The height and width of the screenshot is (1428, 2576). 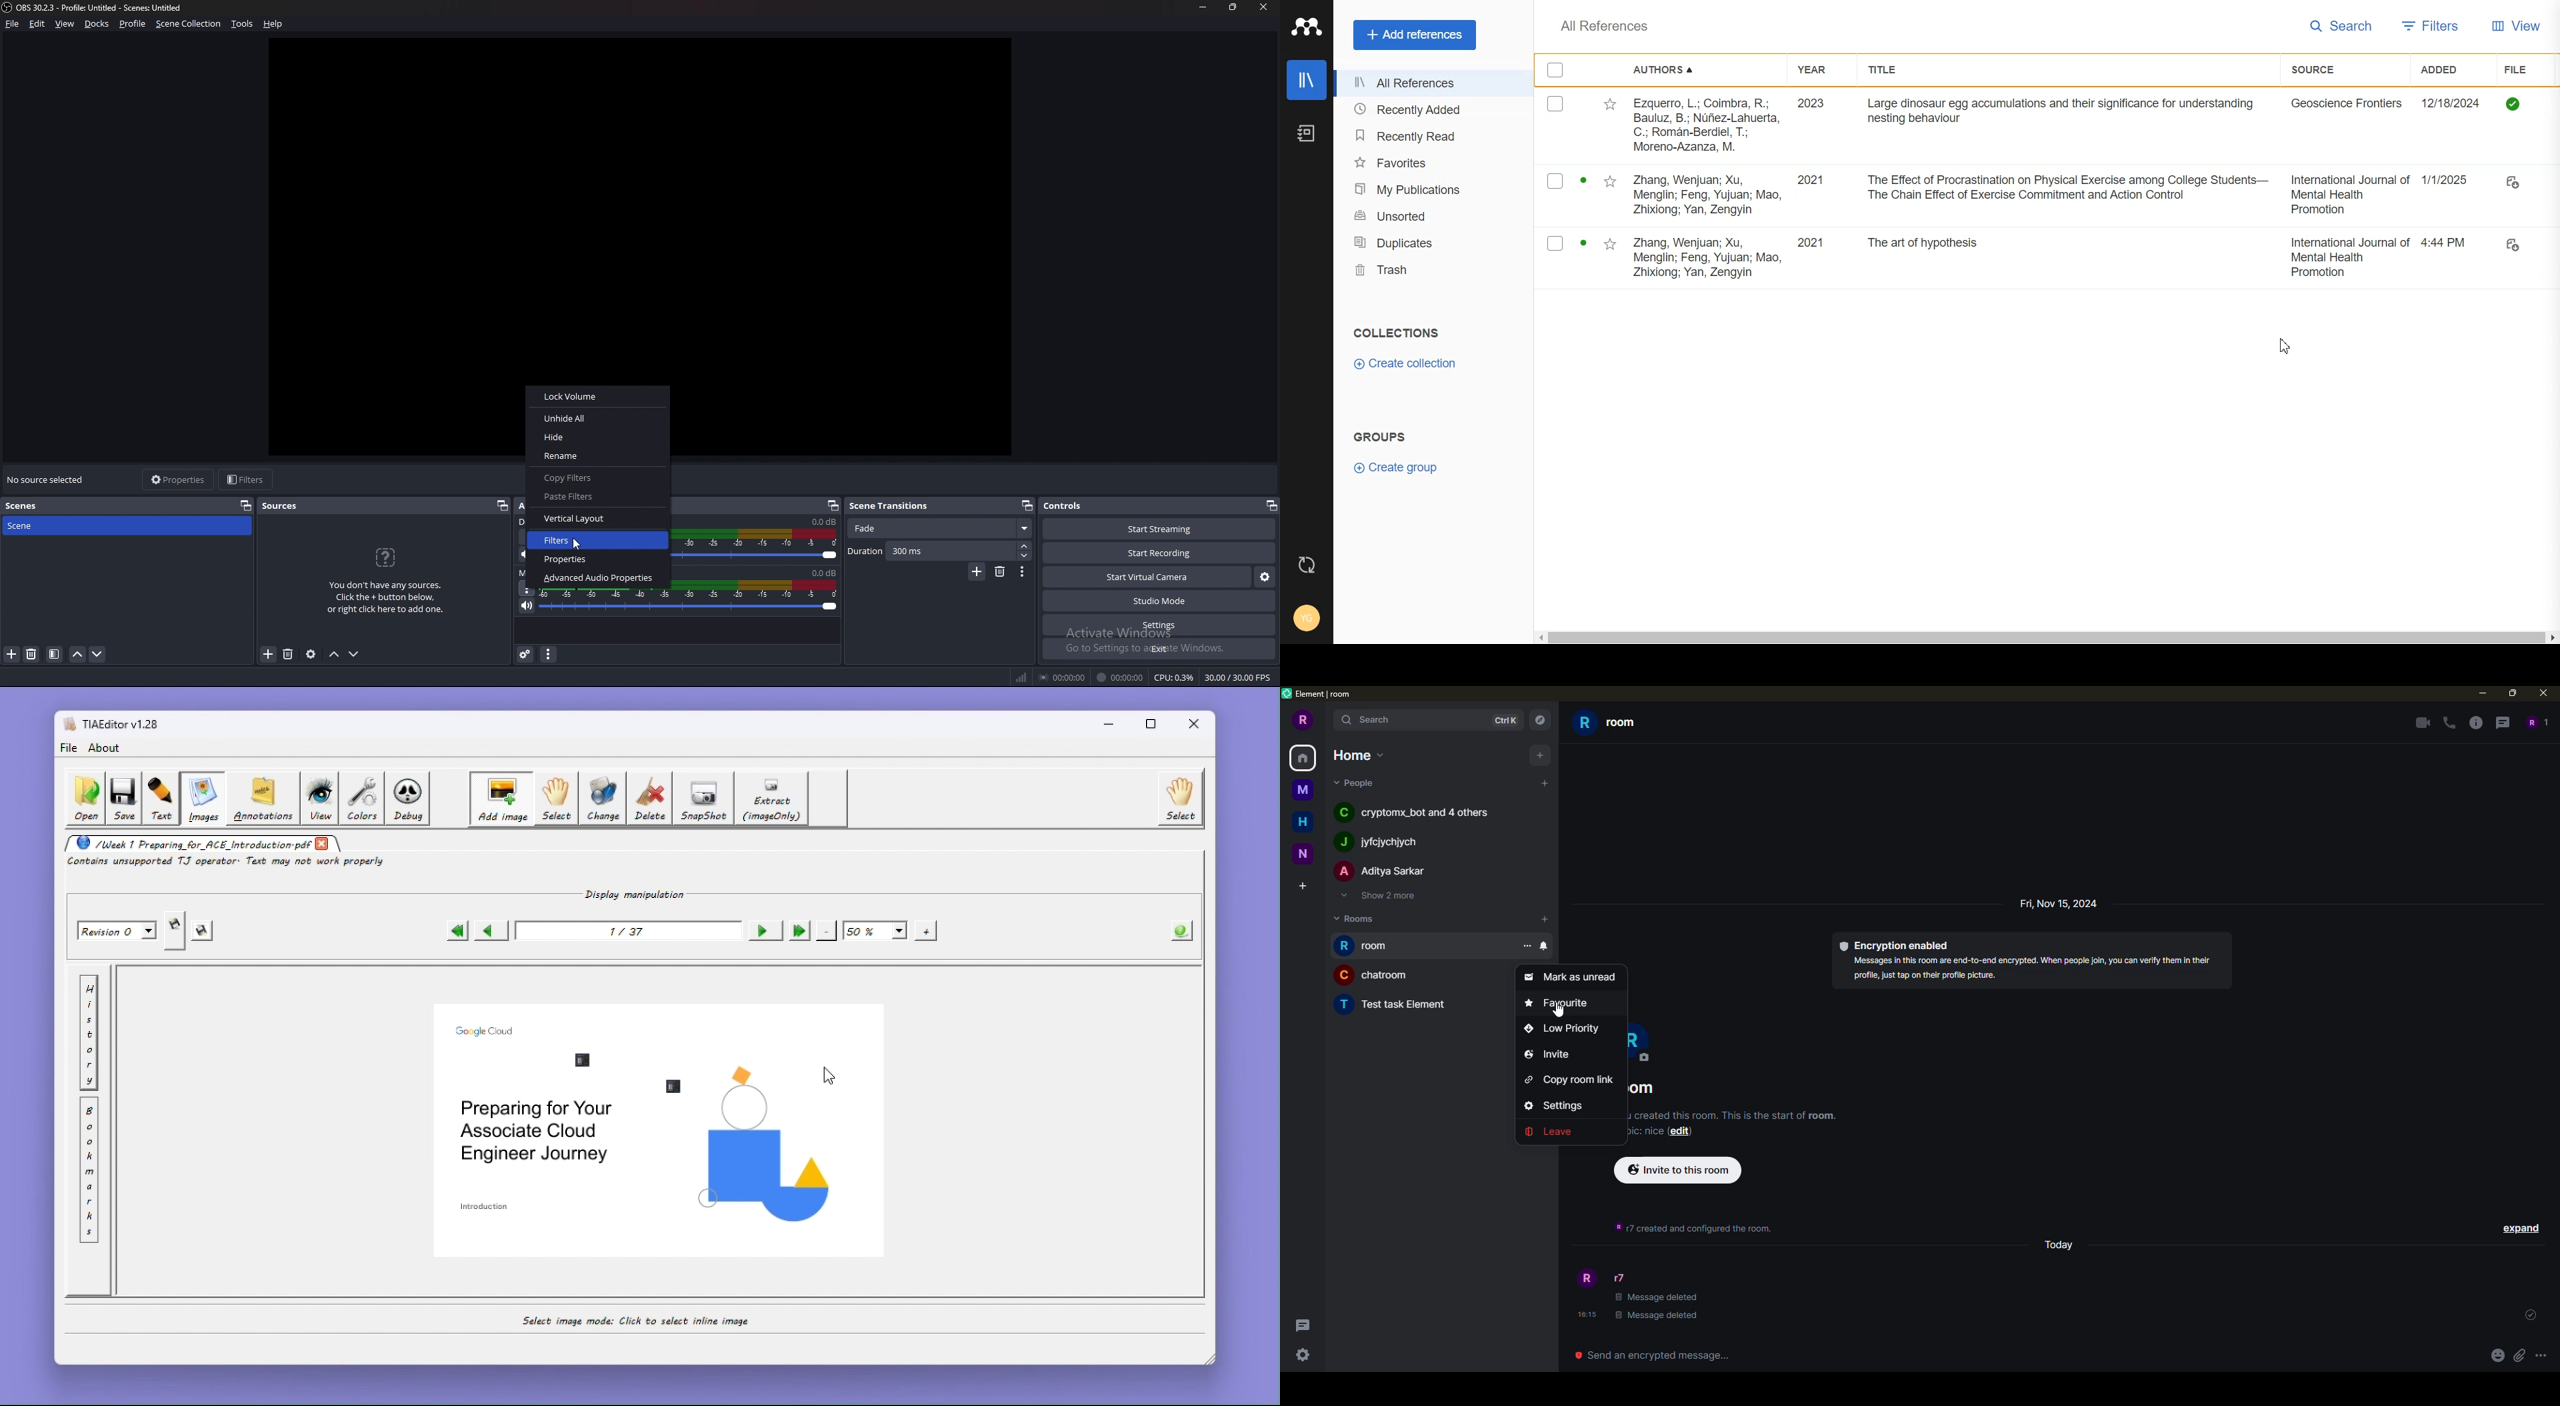 What do you see at coordinates (65, 24) in the screenshot?
I see `view` at bounding box center [65, 24].